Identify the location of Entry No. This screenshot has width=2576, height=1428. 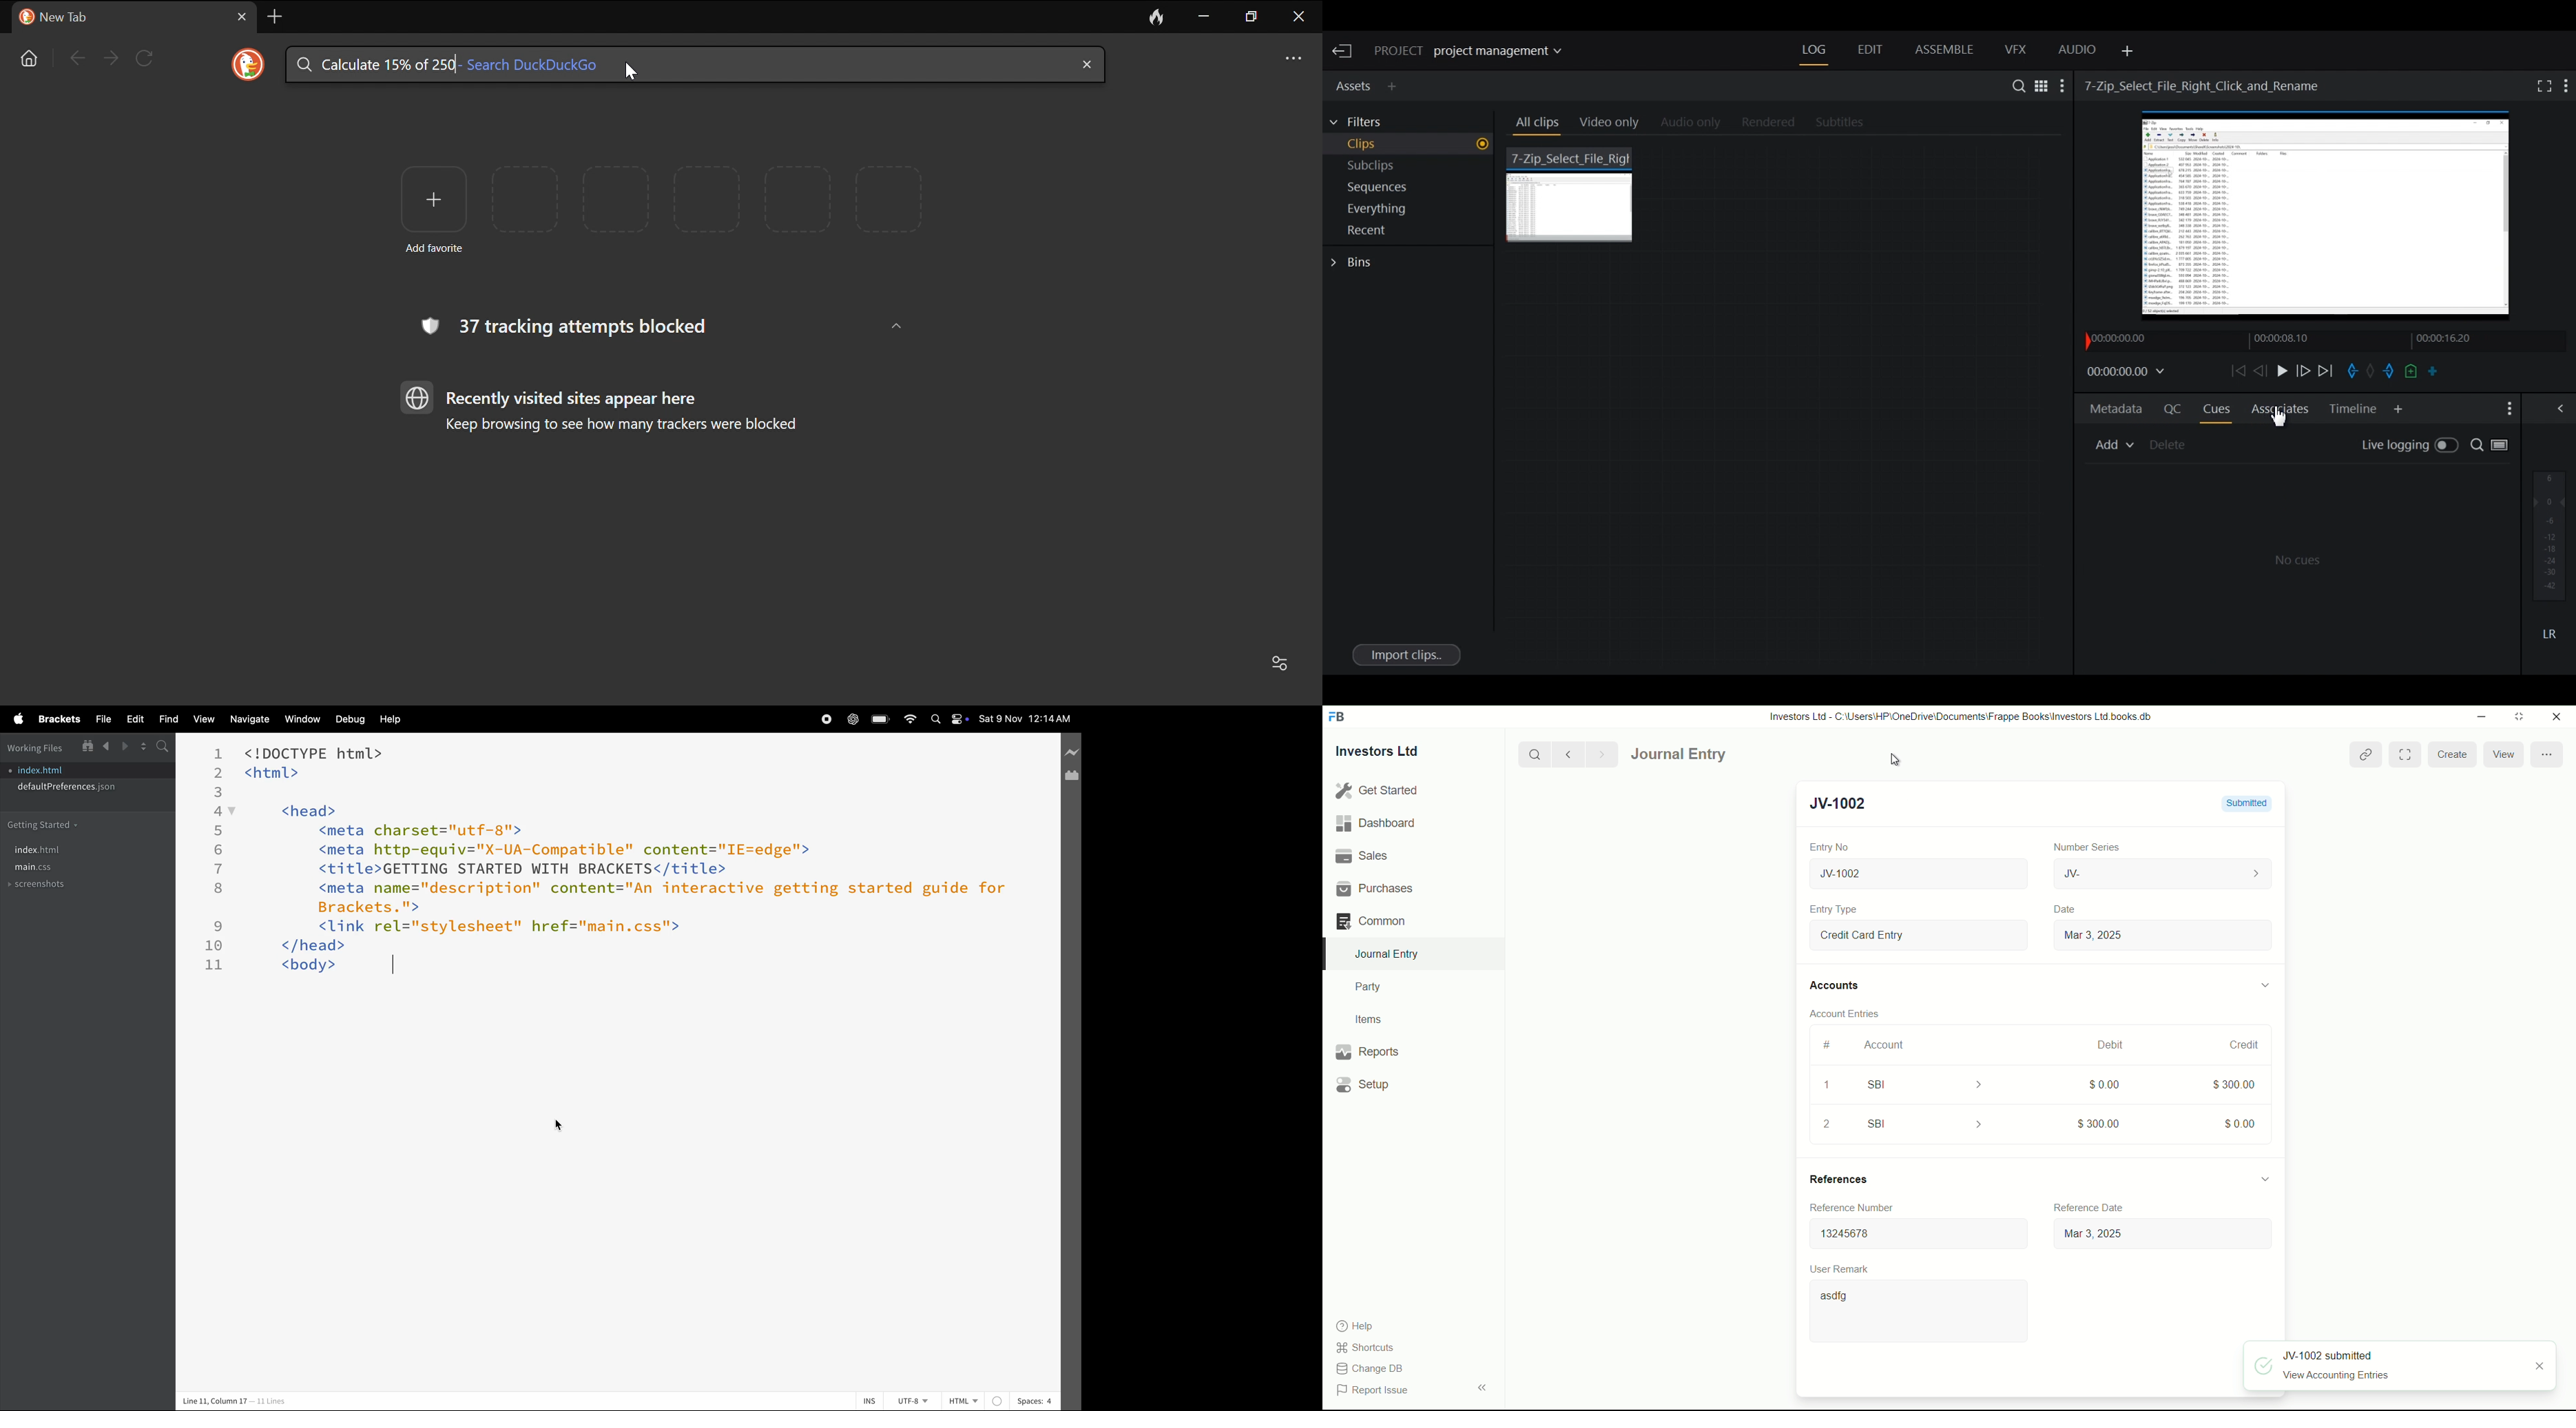
(1831, 845).